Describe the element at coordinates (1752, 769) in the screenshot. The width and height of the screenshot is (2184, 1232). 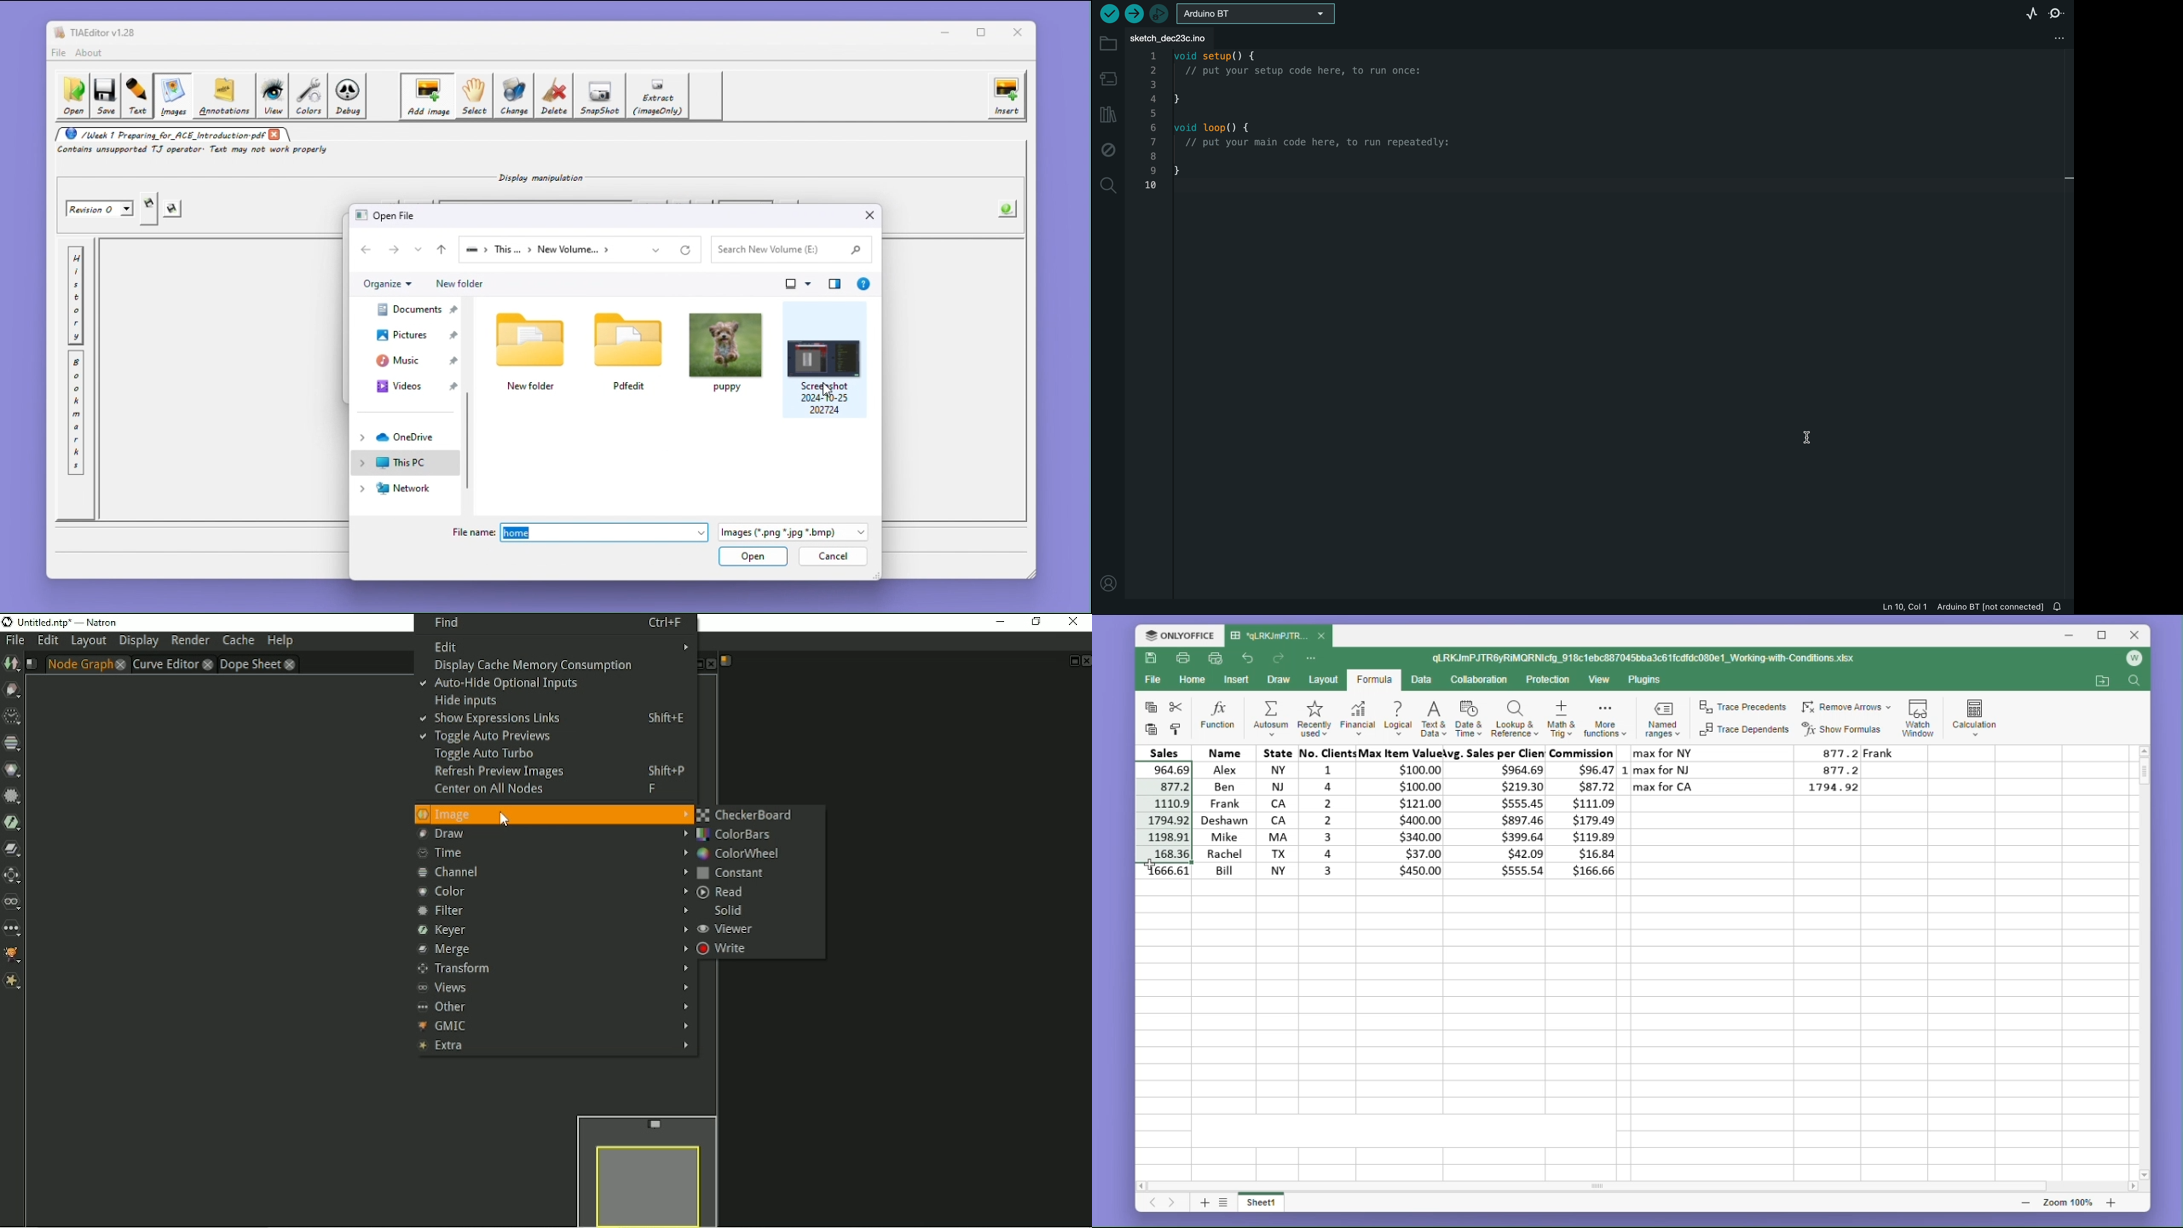
I see `max for NJ 877.2` at that location.